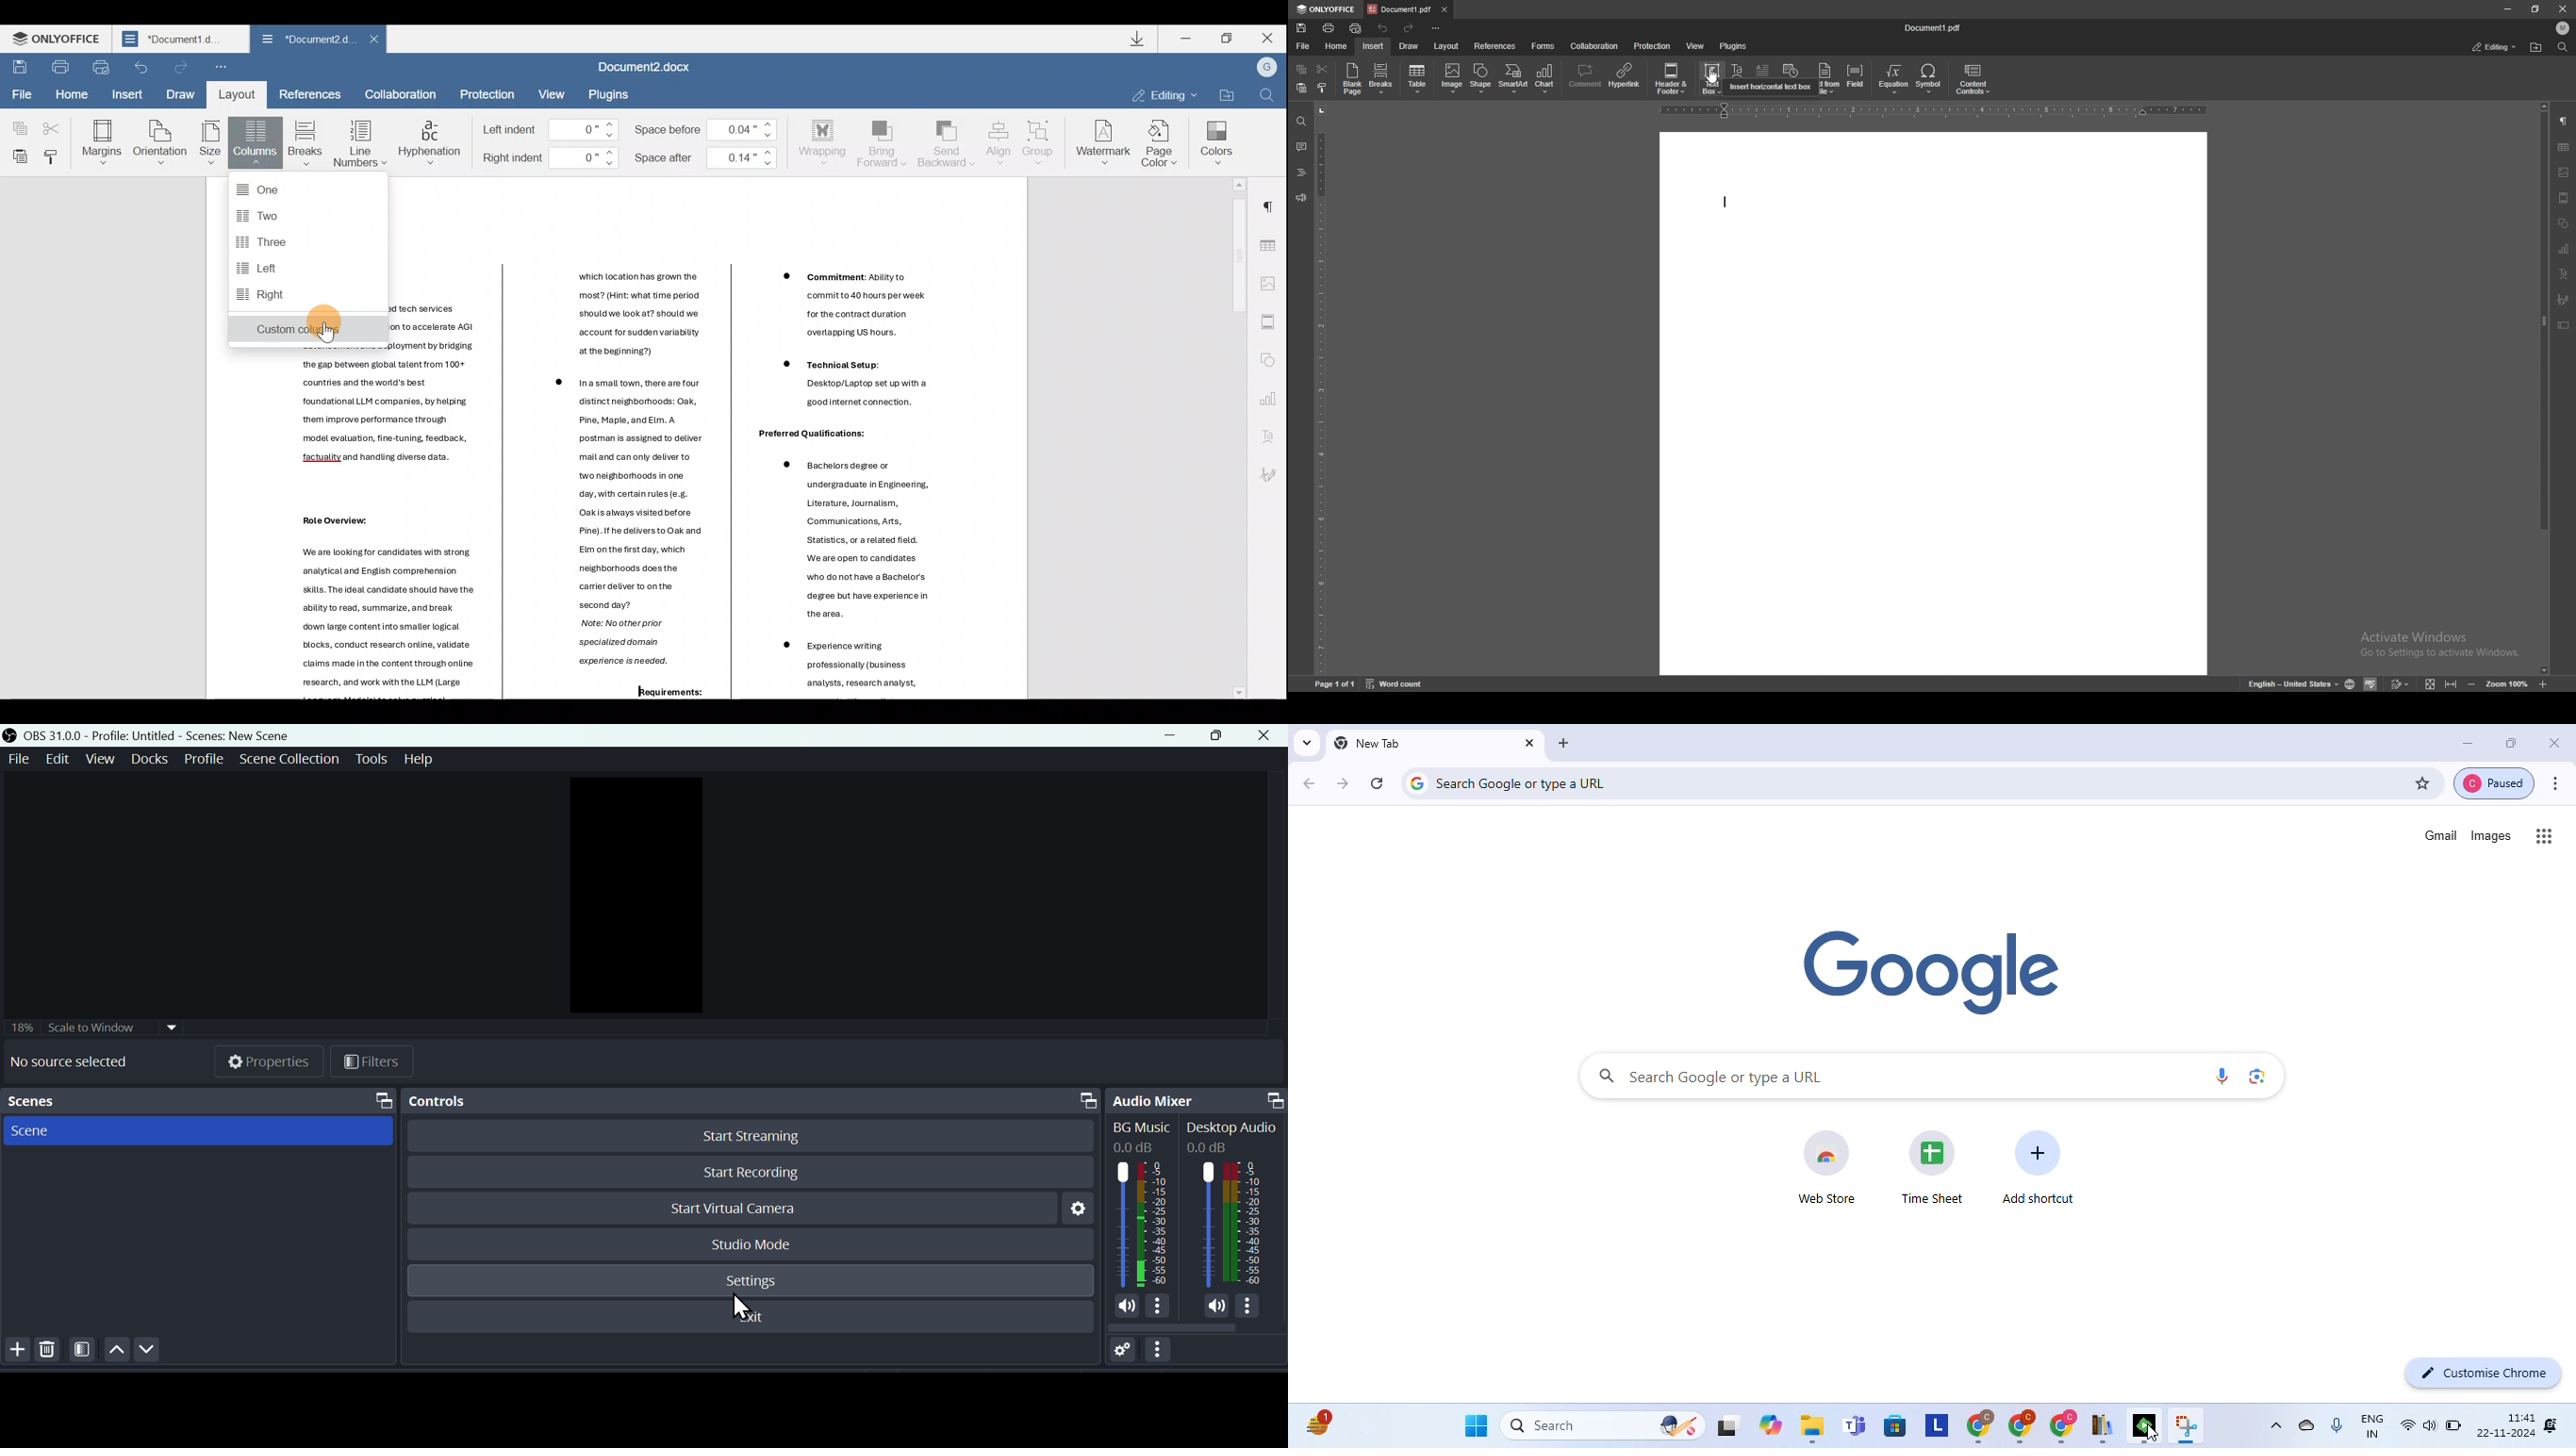 Image resolution: width=2576 pixels, height=1456 pixels. I want to click on signature field, so click(2563, 298).